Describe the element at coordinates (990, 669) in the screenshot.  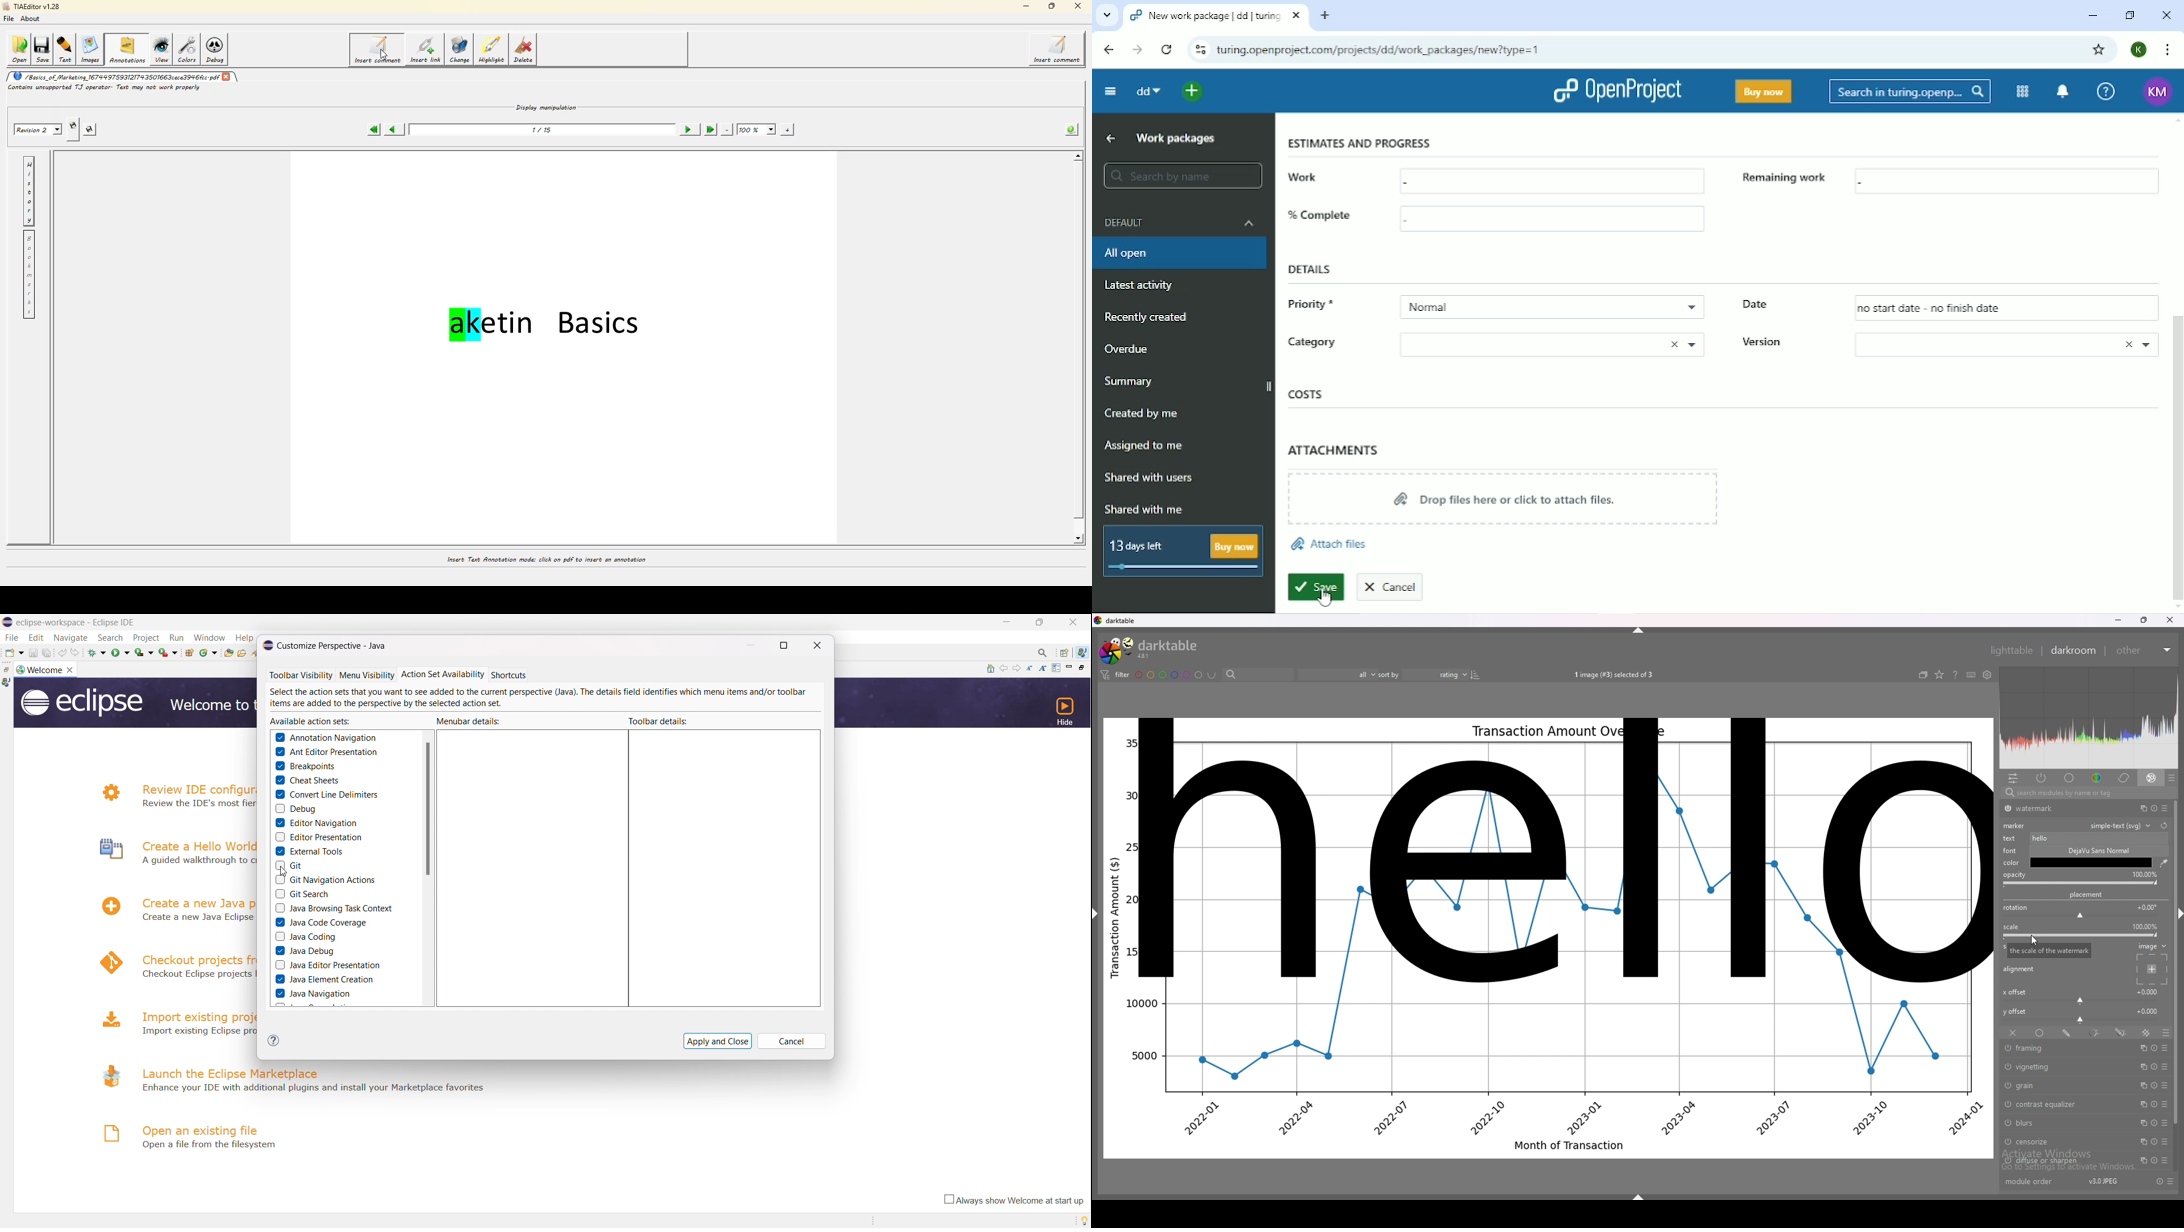
I see `home` at that location.